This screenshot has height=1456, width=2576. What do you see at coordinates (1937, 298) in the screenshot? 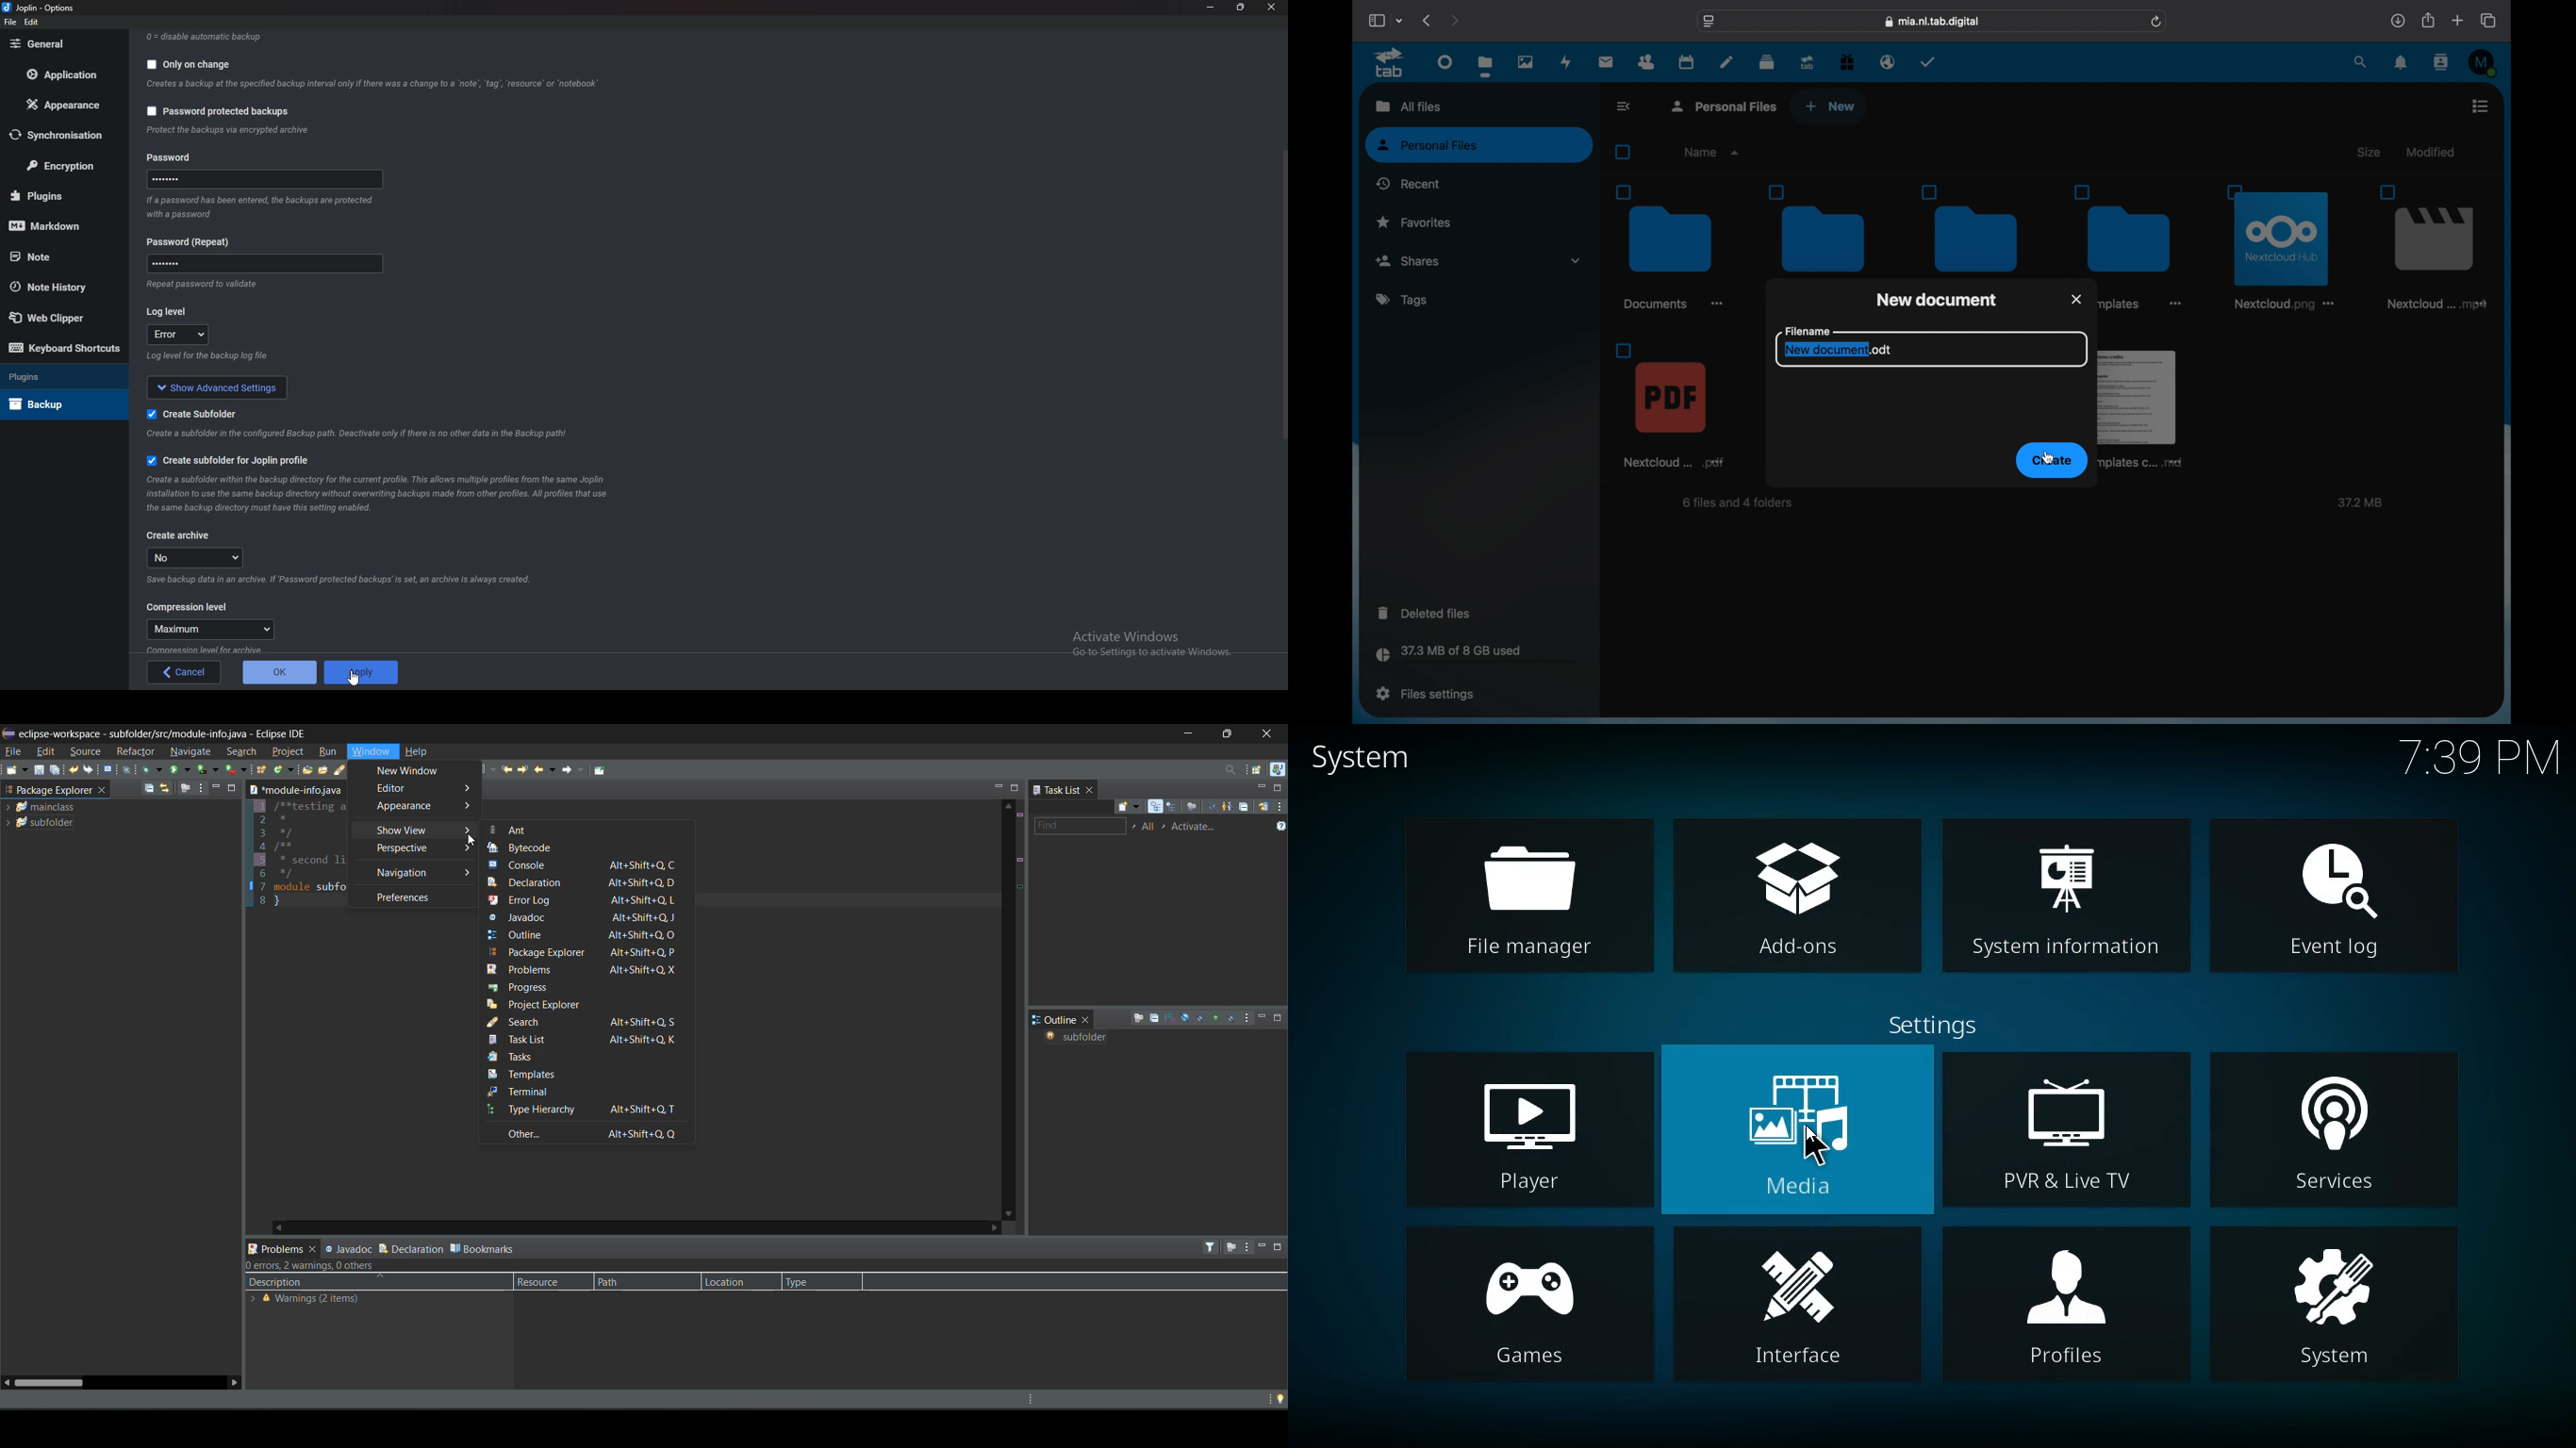
I see `new document` at bounding box center [1937, 298].